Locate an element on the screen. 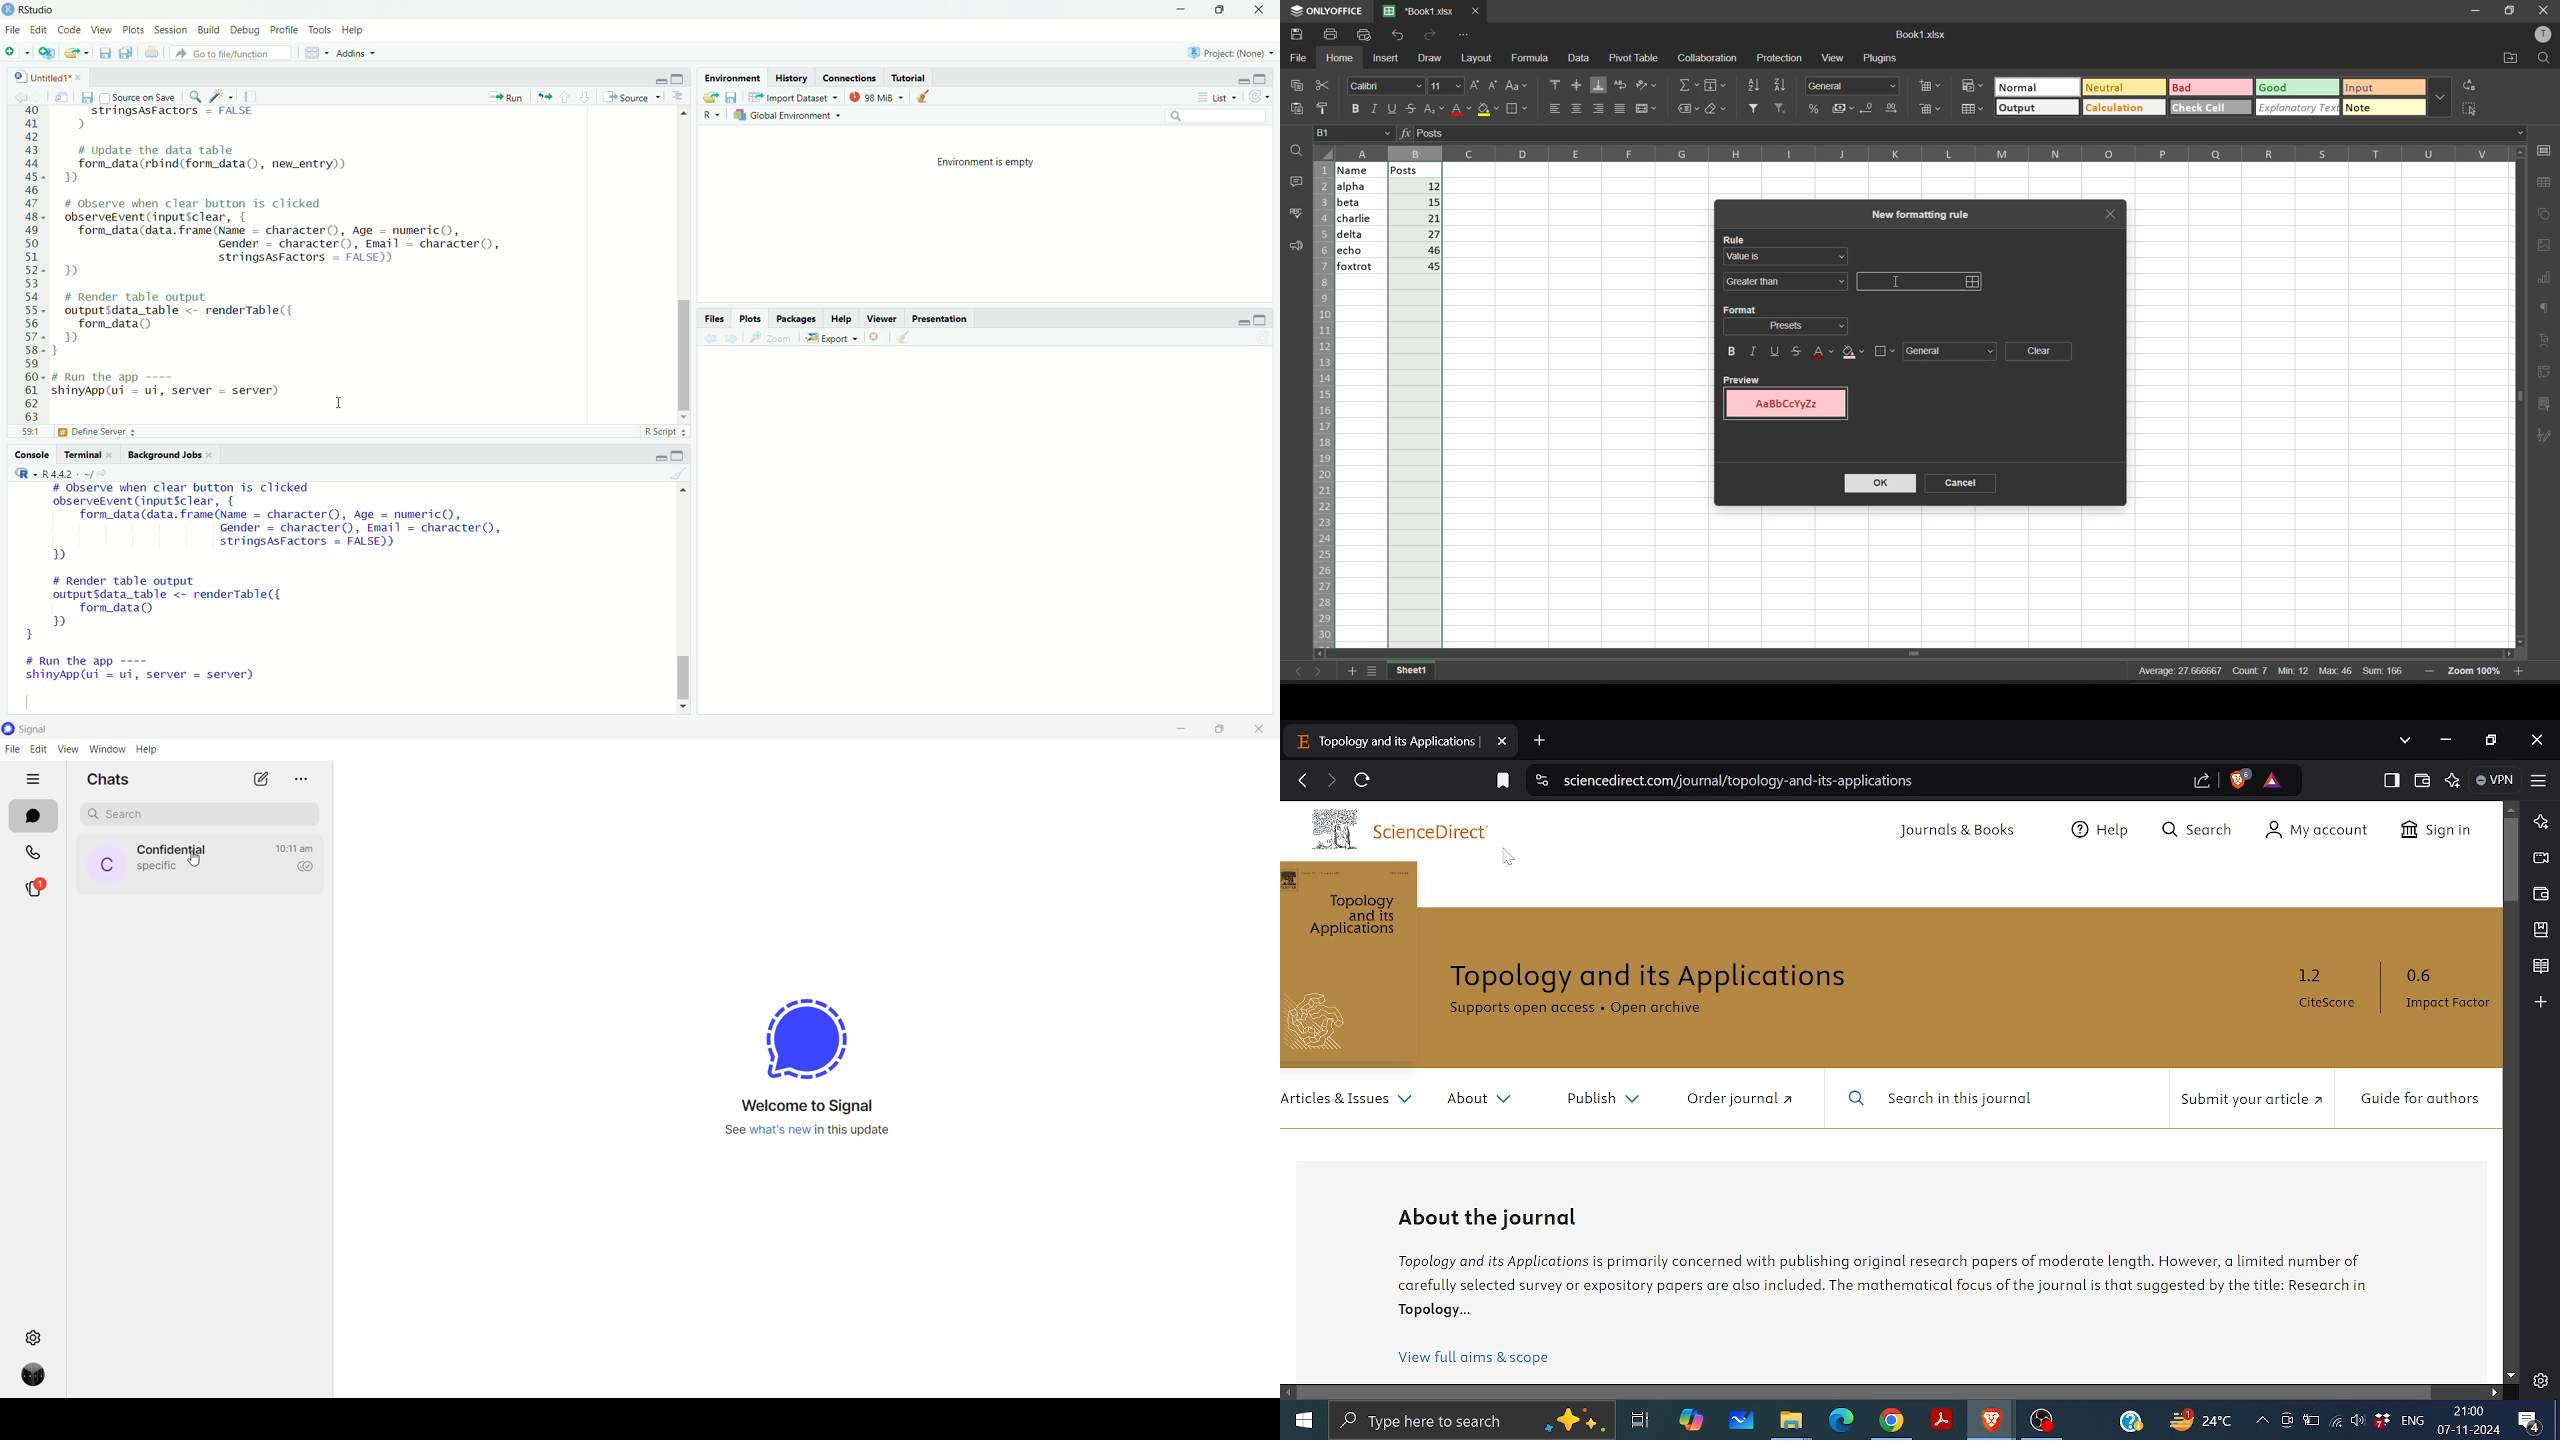 The height and width of the screenshot is (1456, 2576). minimize is located at coordinates (1183, 9).